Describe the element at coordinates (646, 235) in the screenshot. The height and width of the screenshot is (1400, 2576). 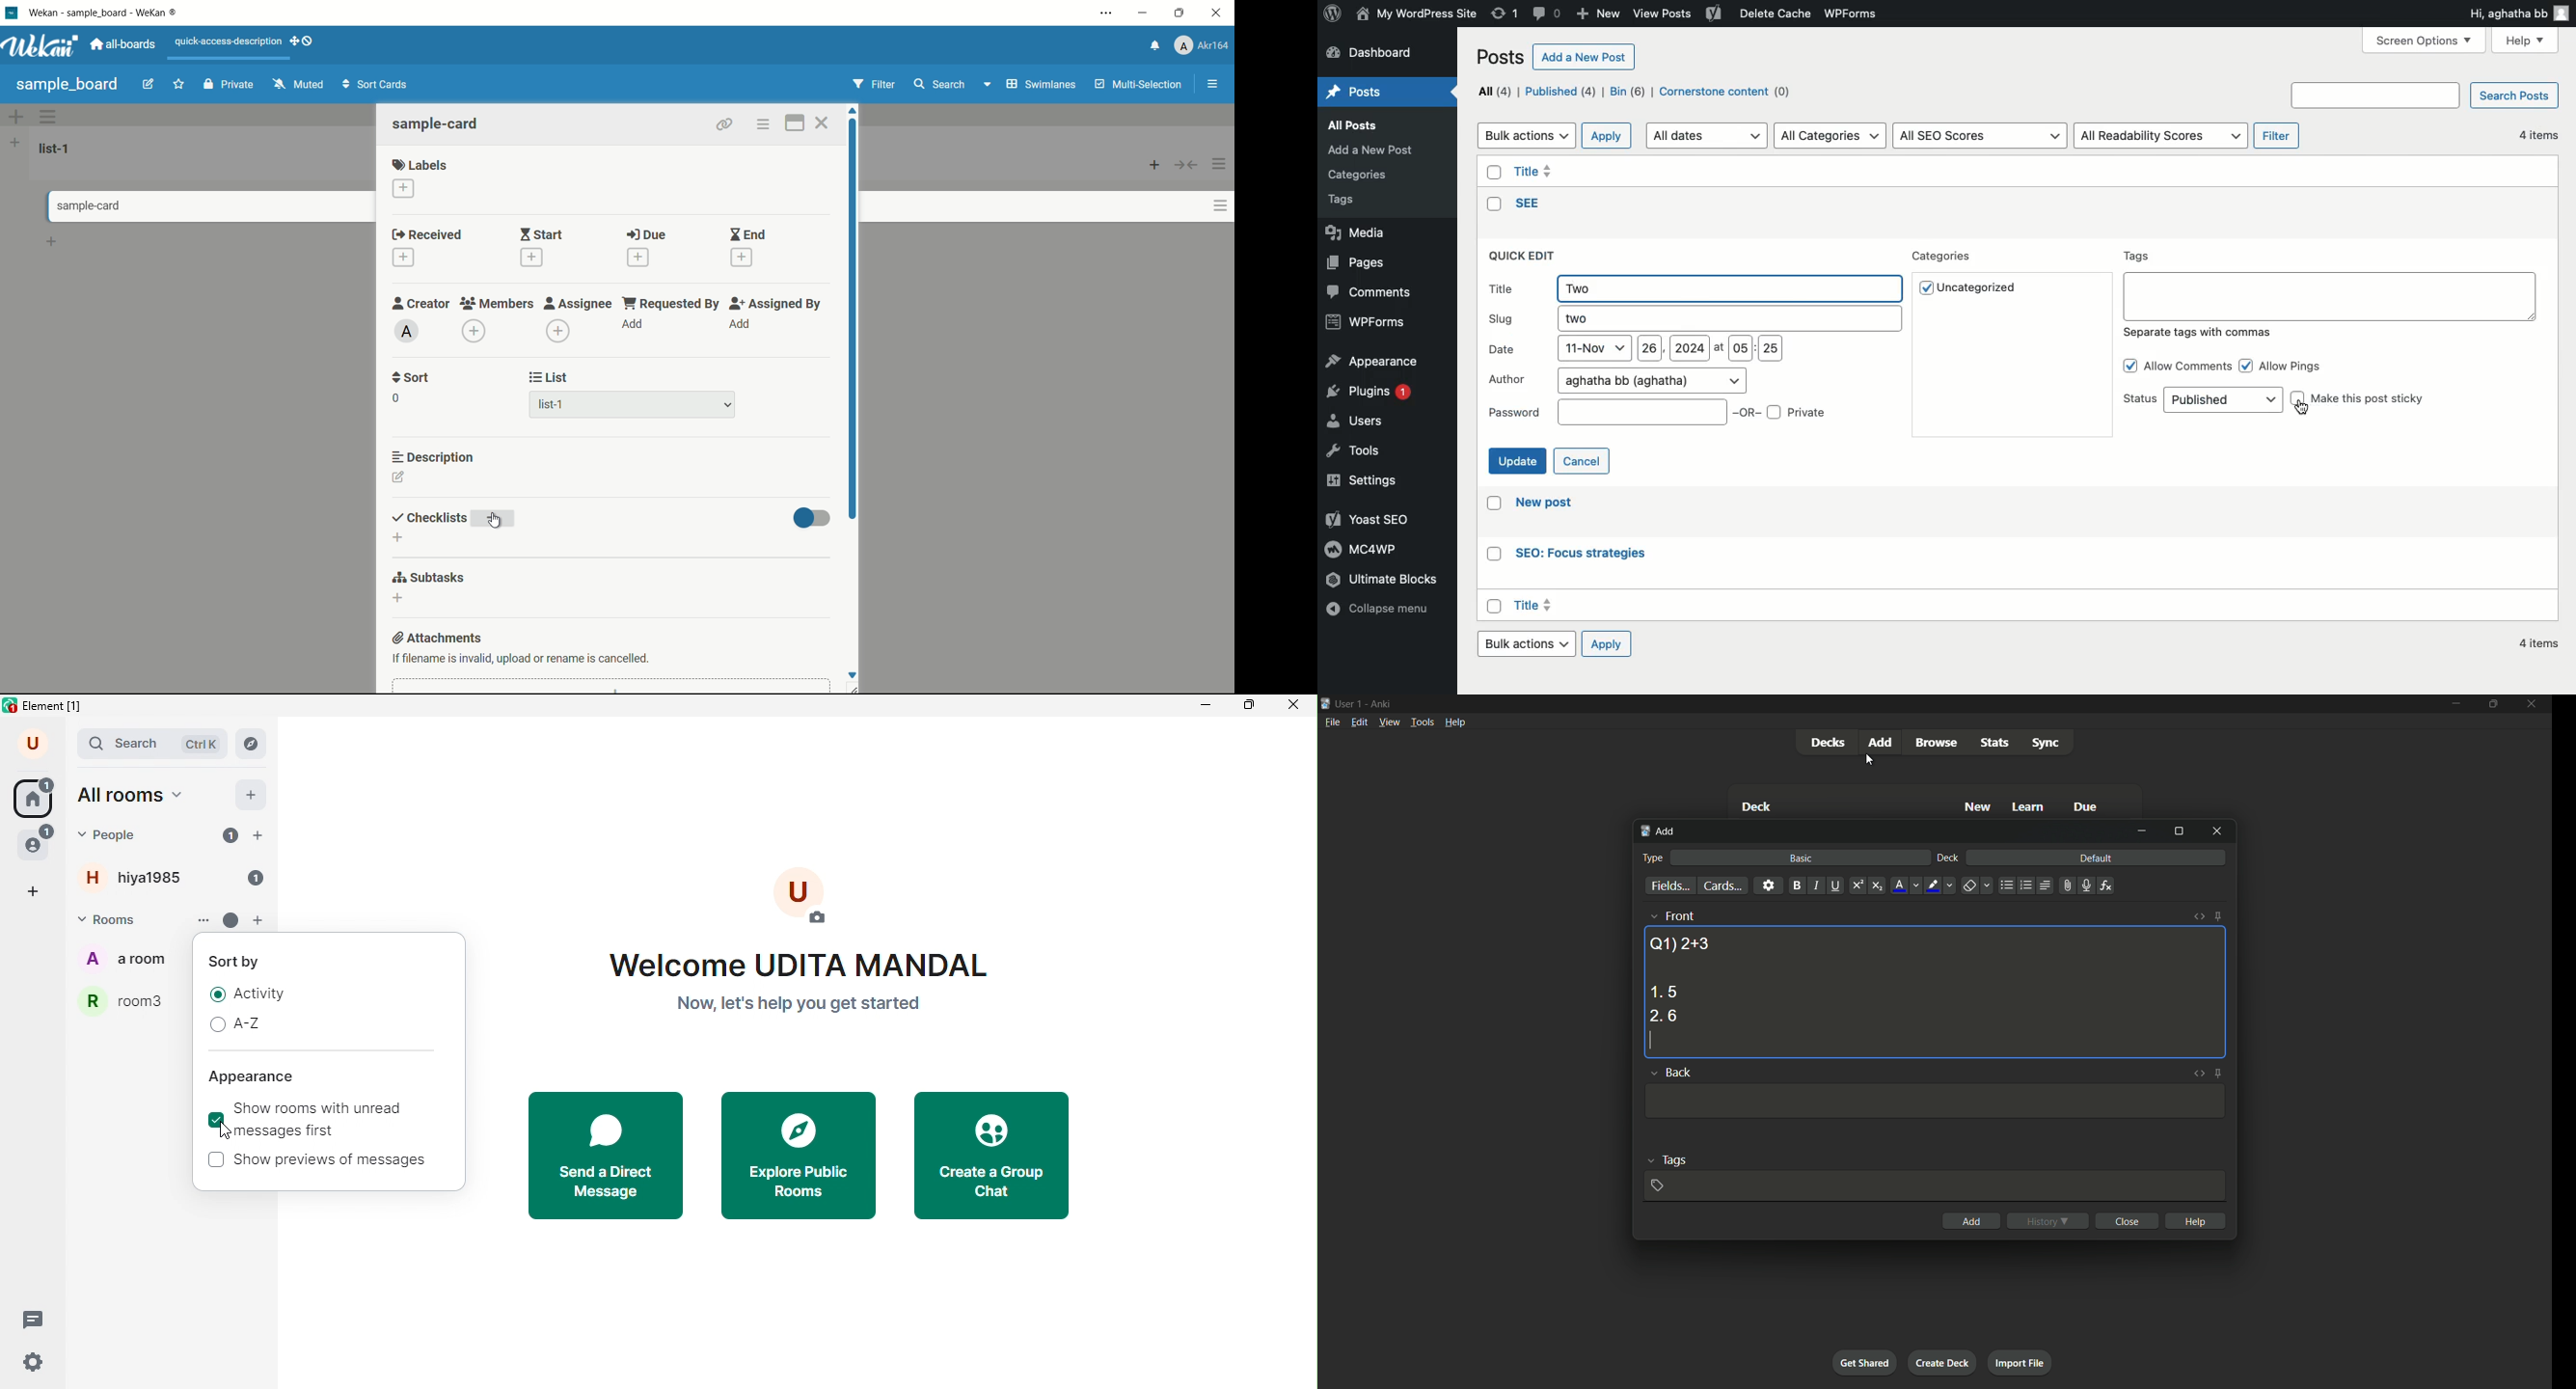
I see `due` at that location.